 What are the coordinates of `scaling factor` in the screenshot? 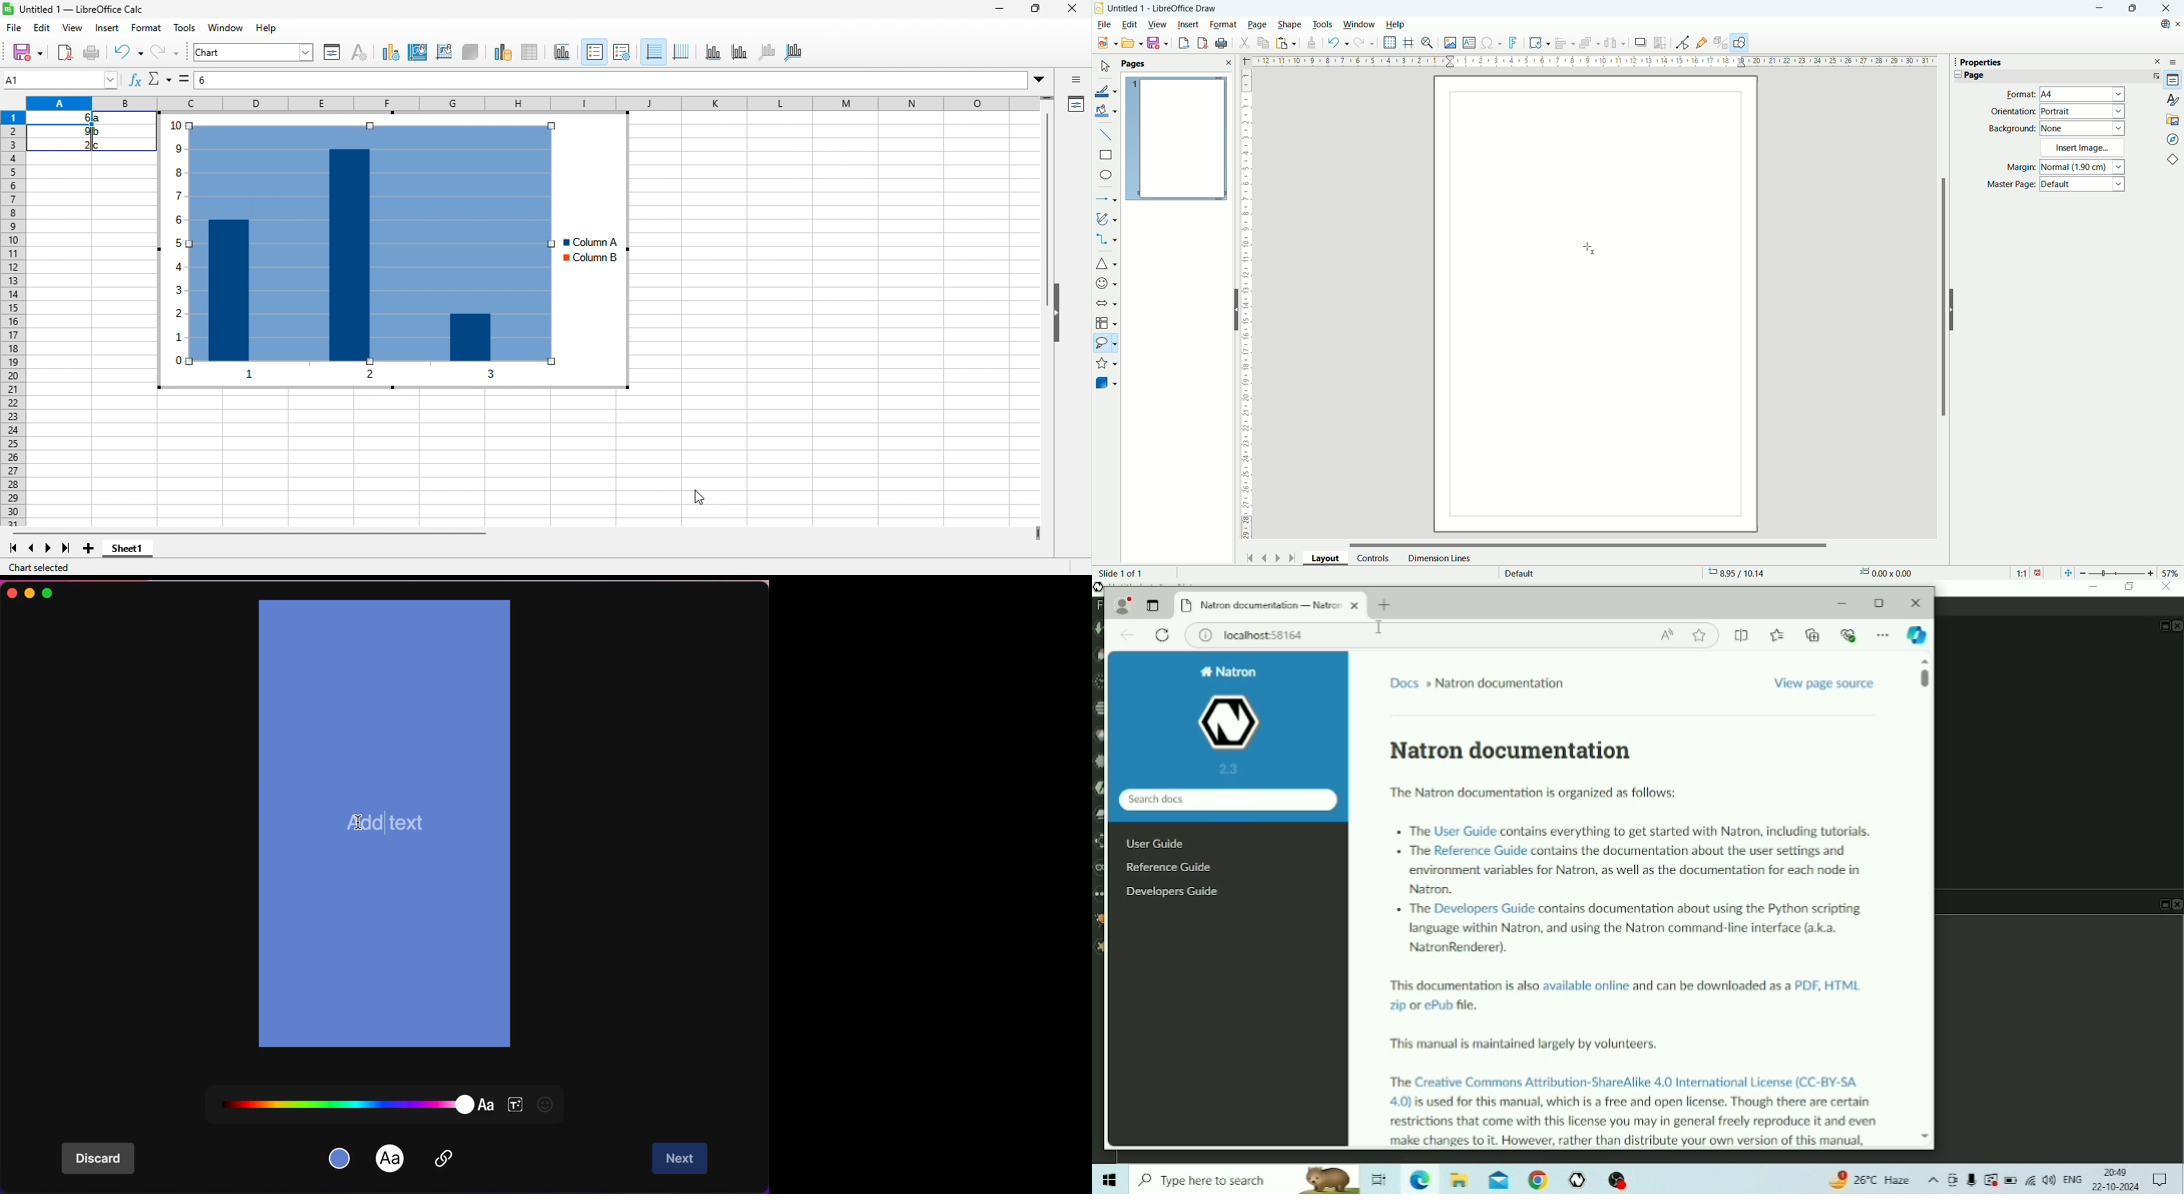 It's located at (2028, 572).